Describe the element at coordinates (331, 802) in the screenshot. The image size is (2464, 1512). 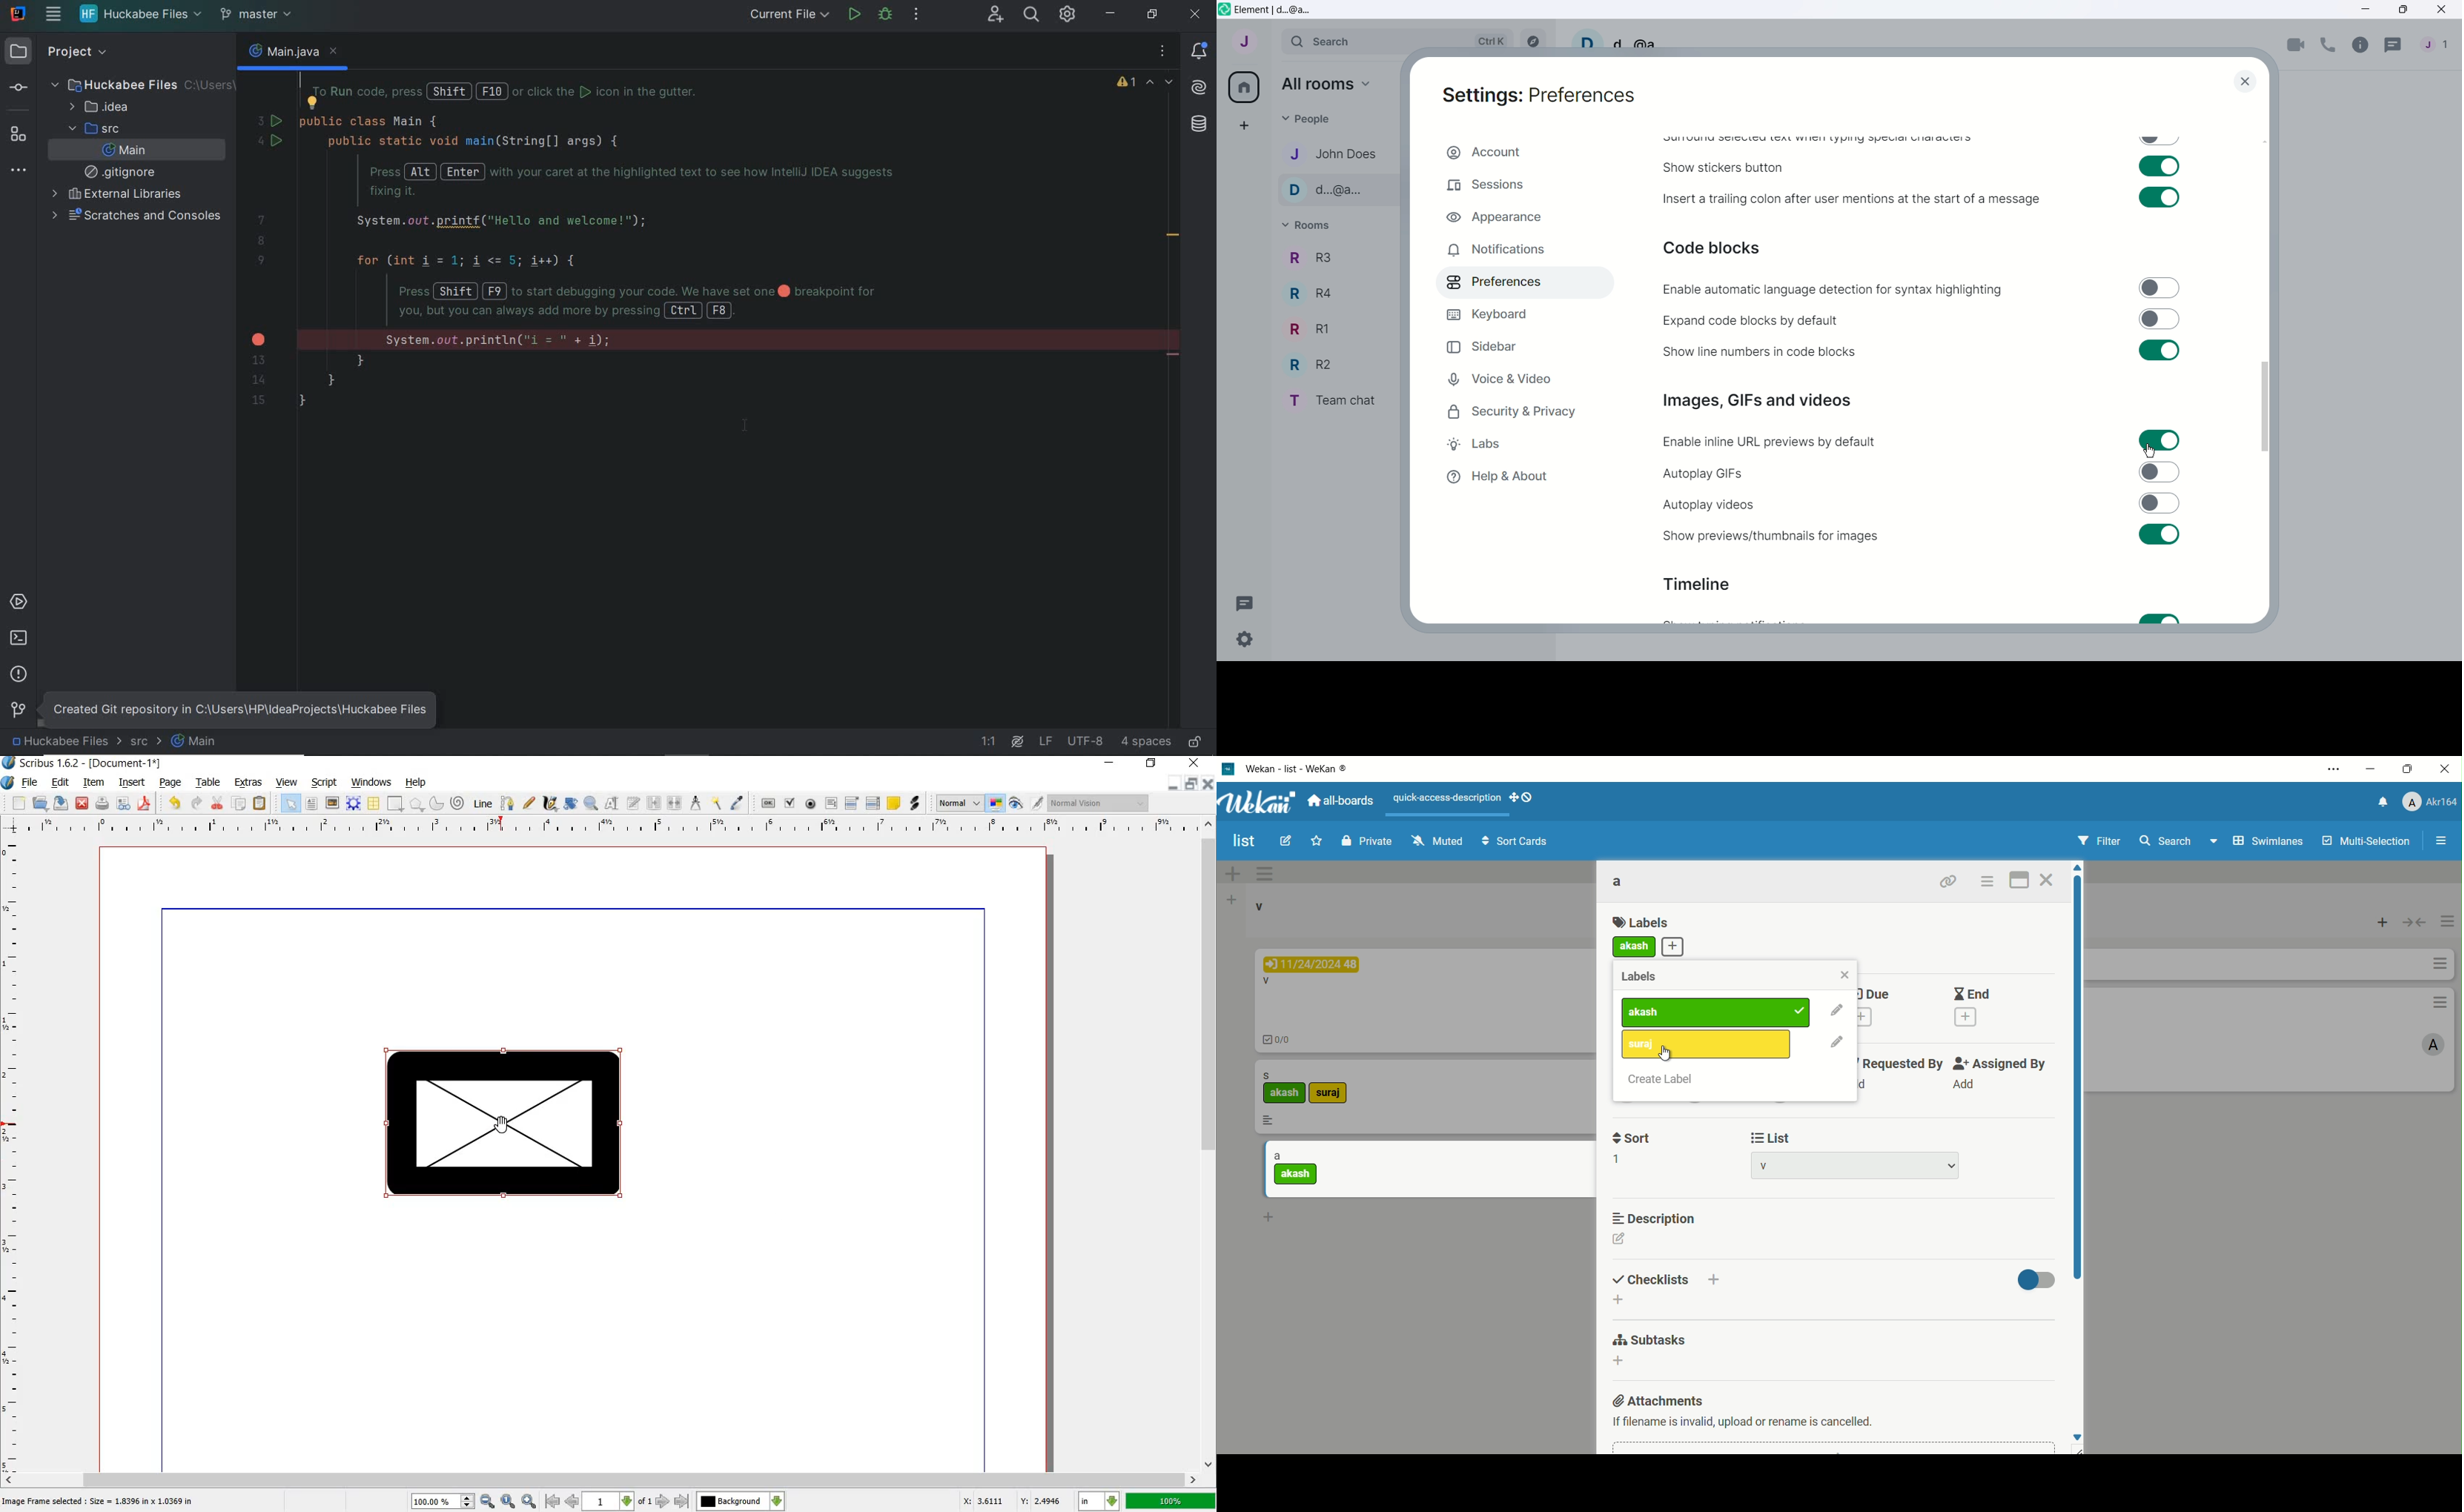
I see `image` at that location.